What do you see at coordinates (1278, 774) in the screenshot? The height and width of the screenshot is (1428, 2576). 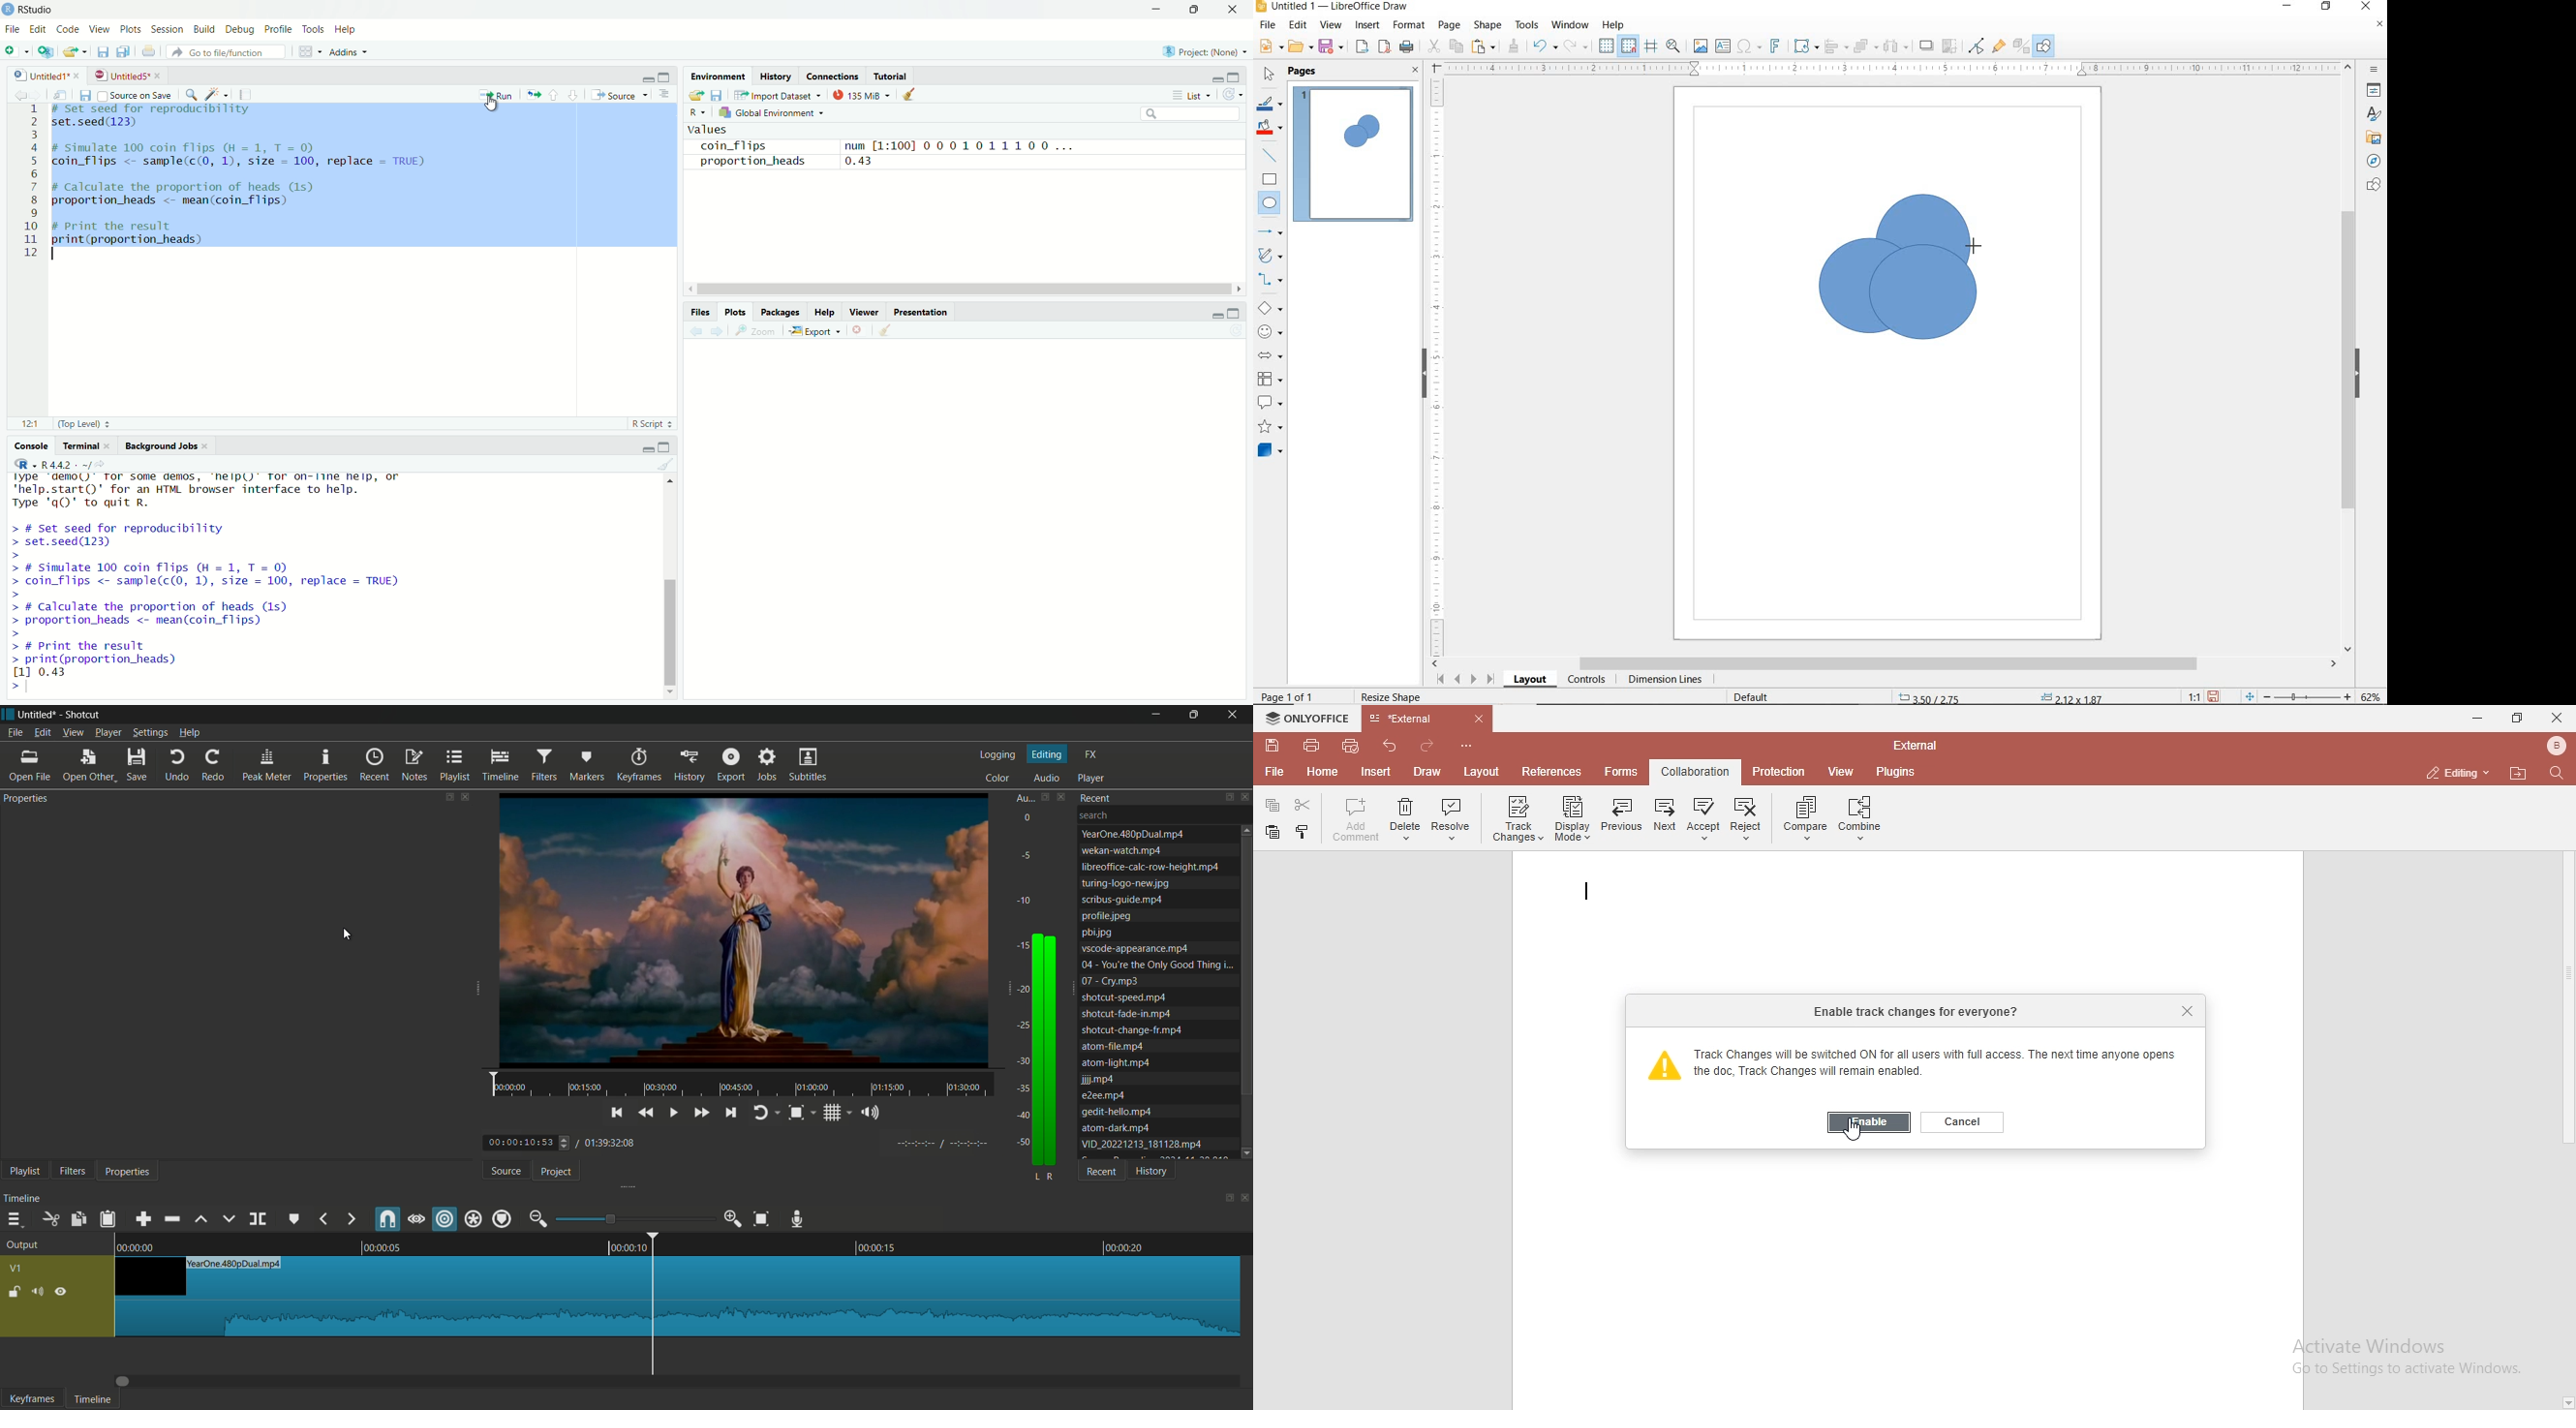 I see `file` at bounding box center [1278, 774].